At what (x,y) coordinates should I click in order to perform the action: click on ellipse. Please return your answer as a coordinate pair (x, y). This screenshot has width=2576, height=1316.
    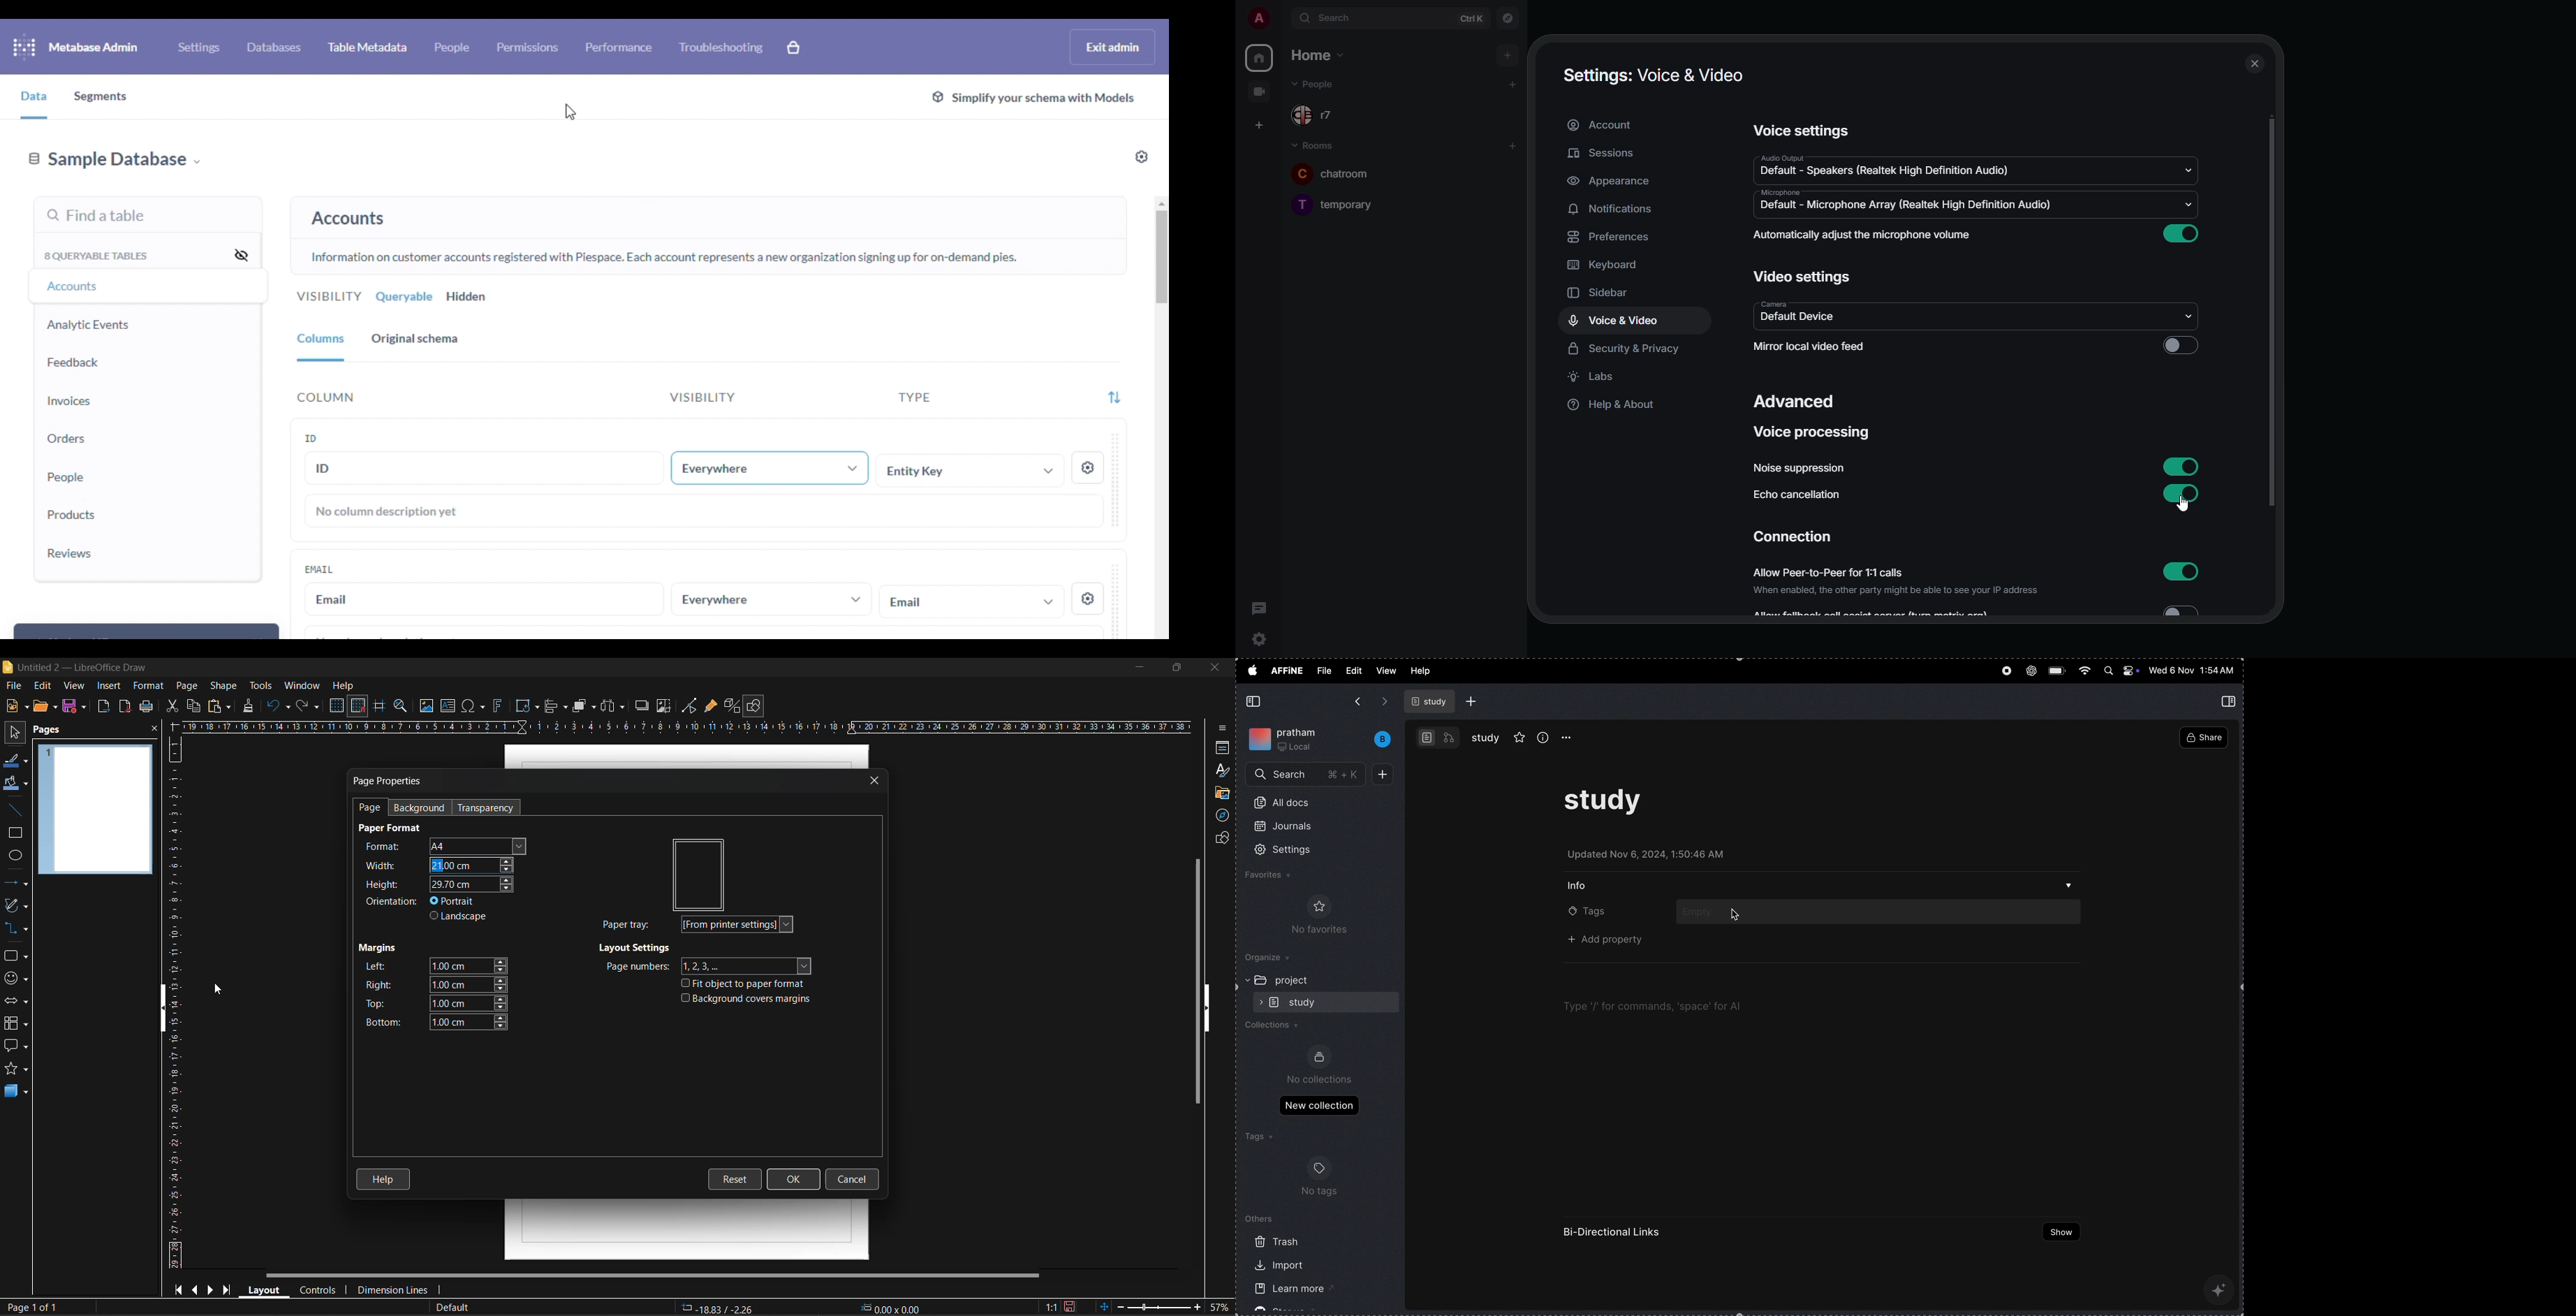
    Looking at the image, I should click on (15, 858).